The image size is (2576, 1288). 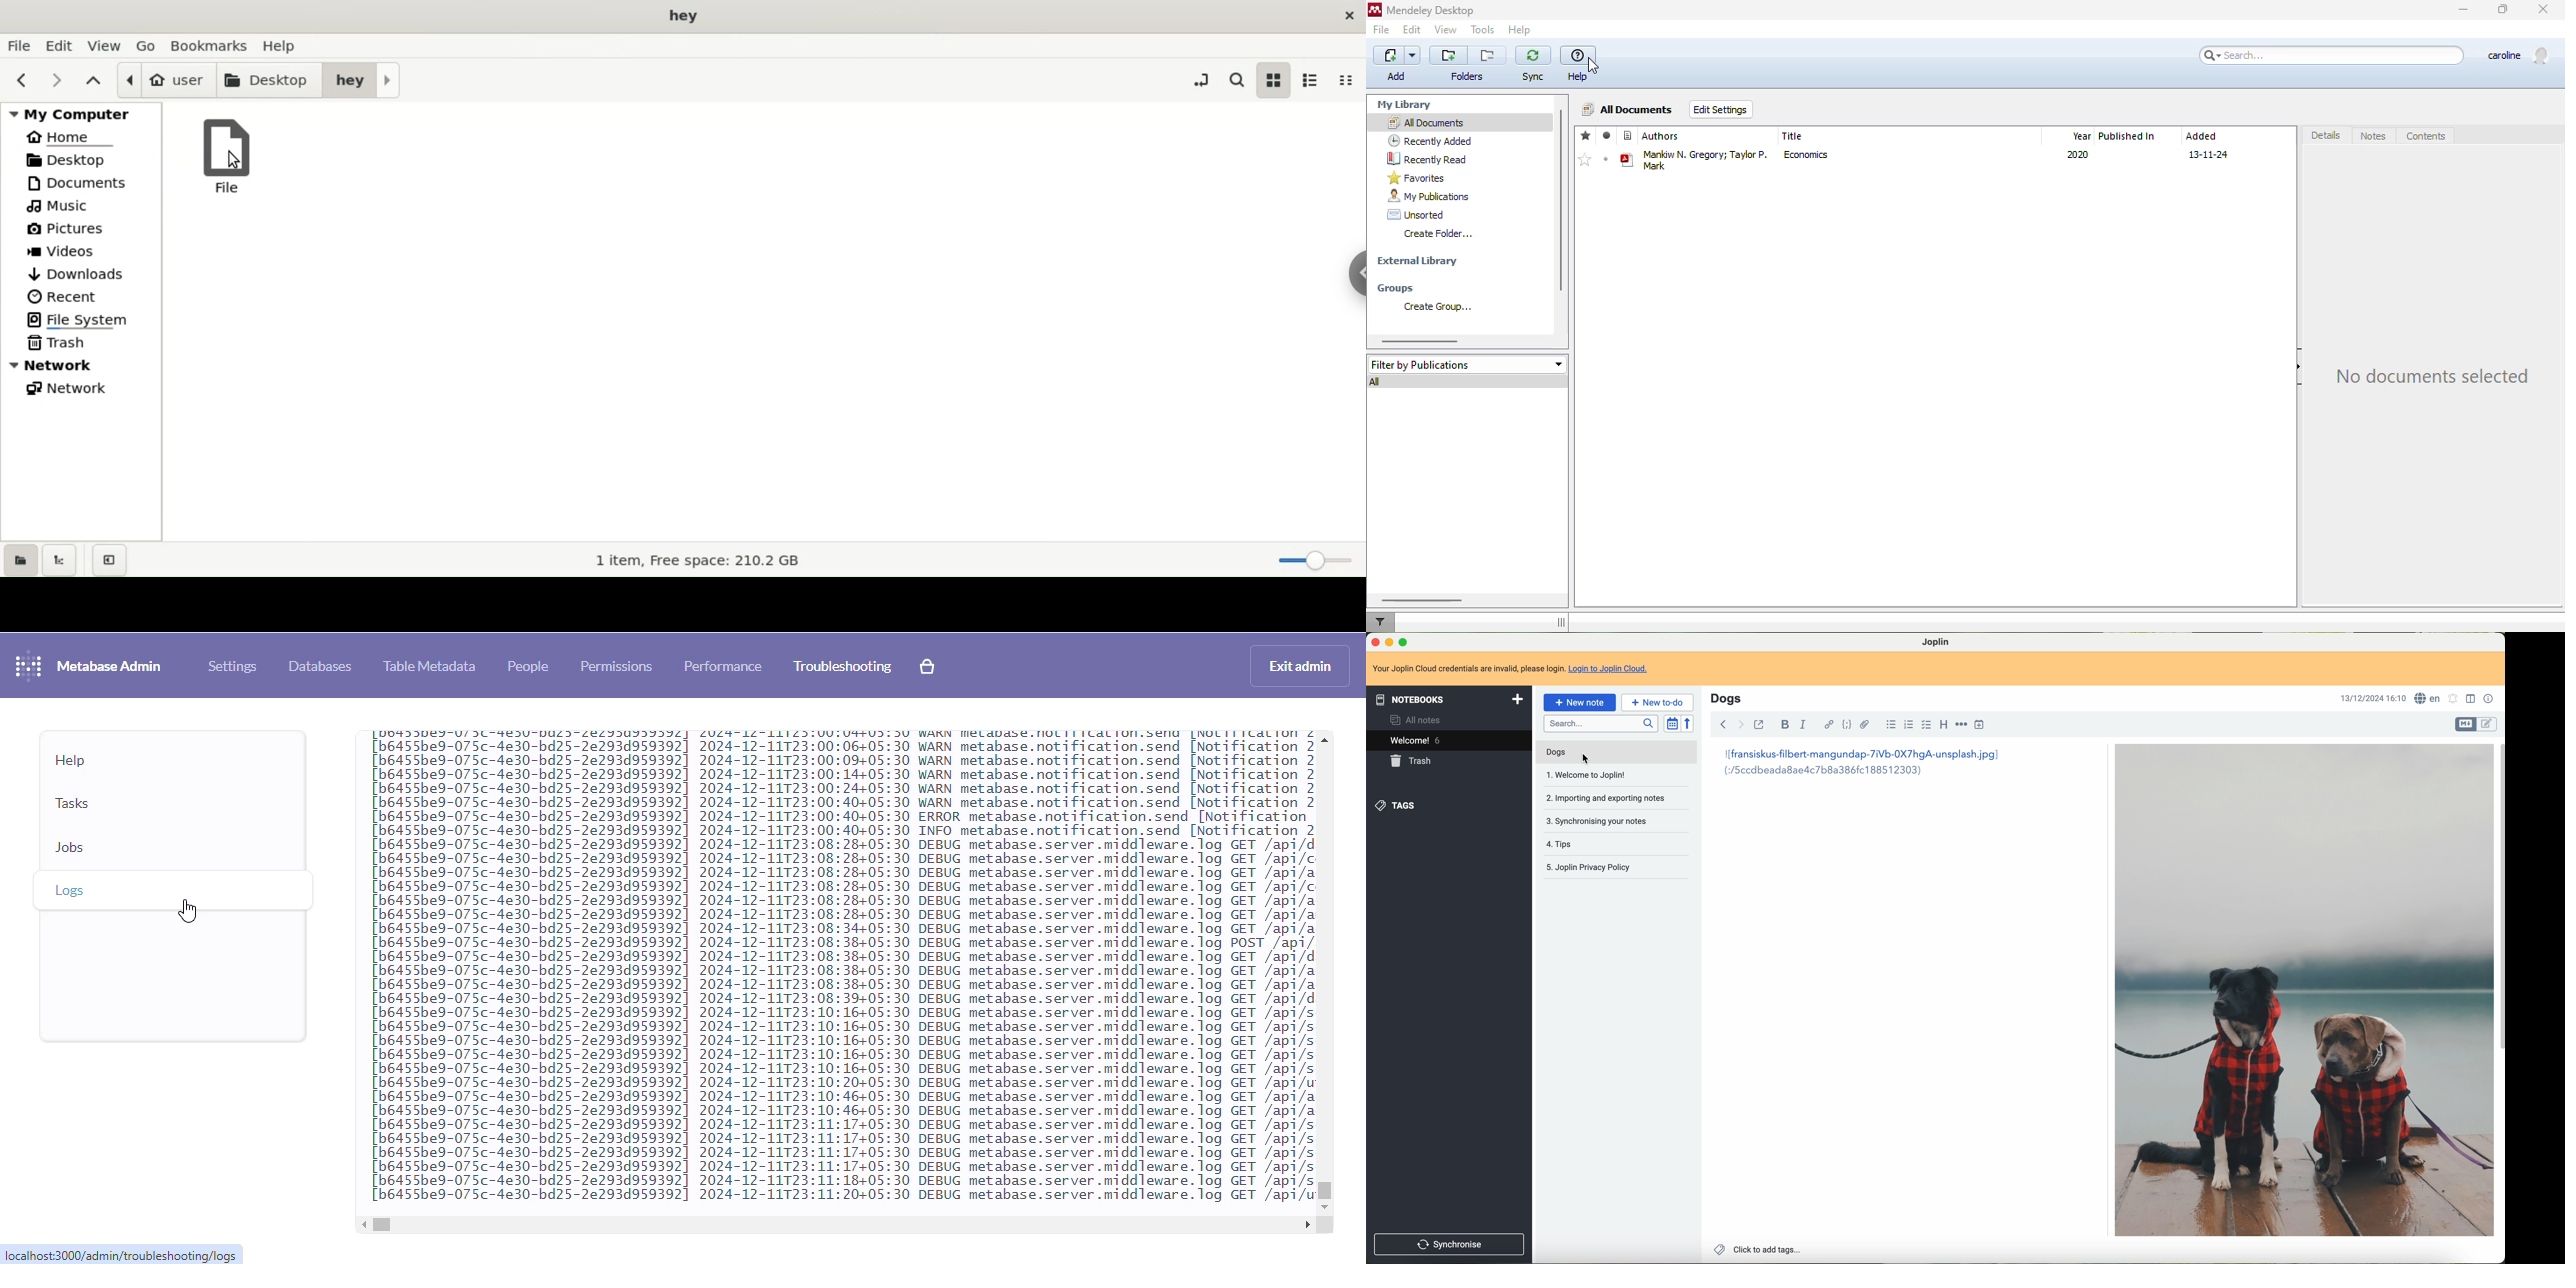 What do you see at coordinates (2428, 698) in the screenshot?
I see `language` at bounding box center [2428, 698].